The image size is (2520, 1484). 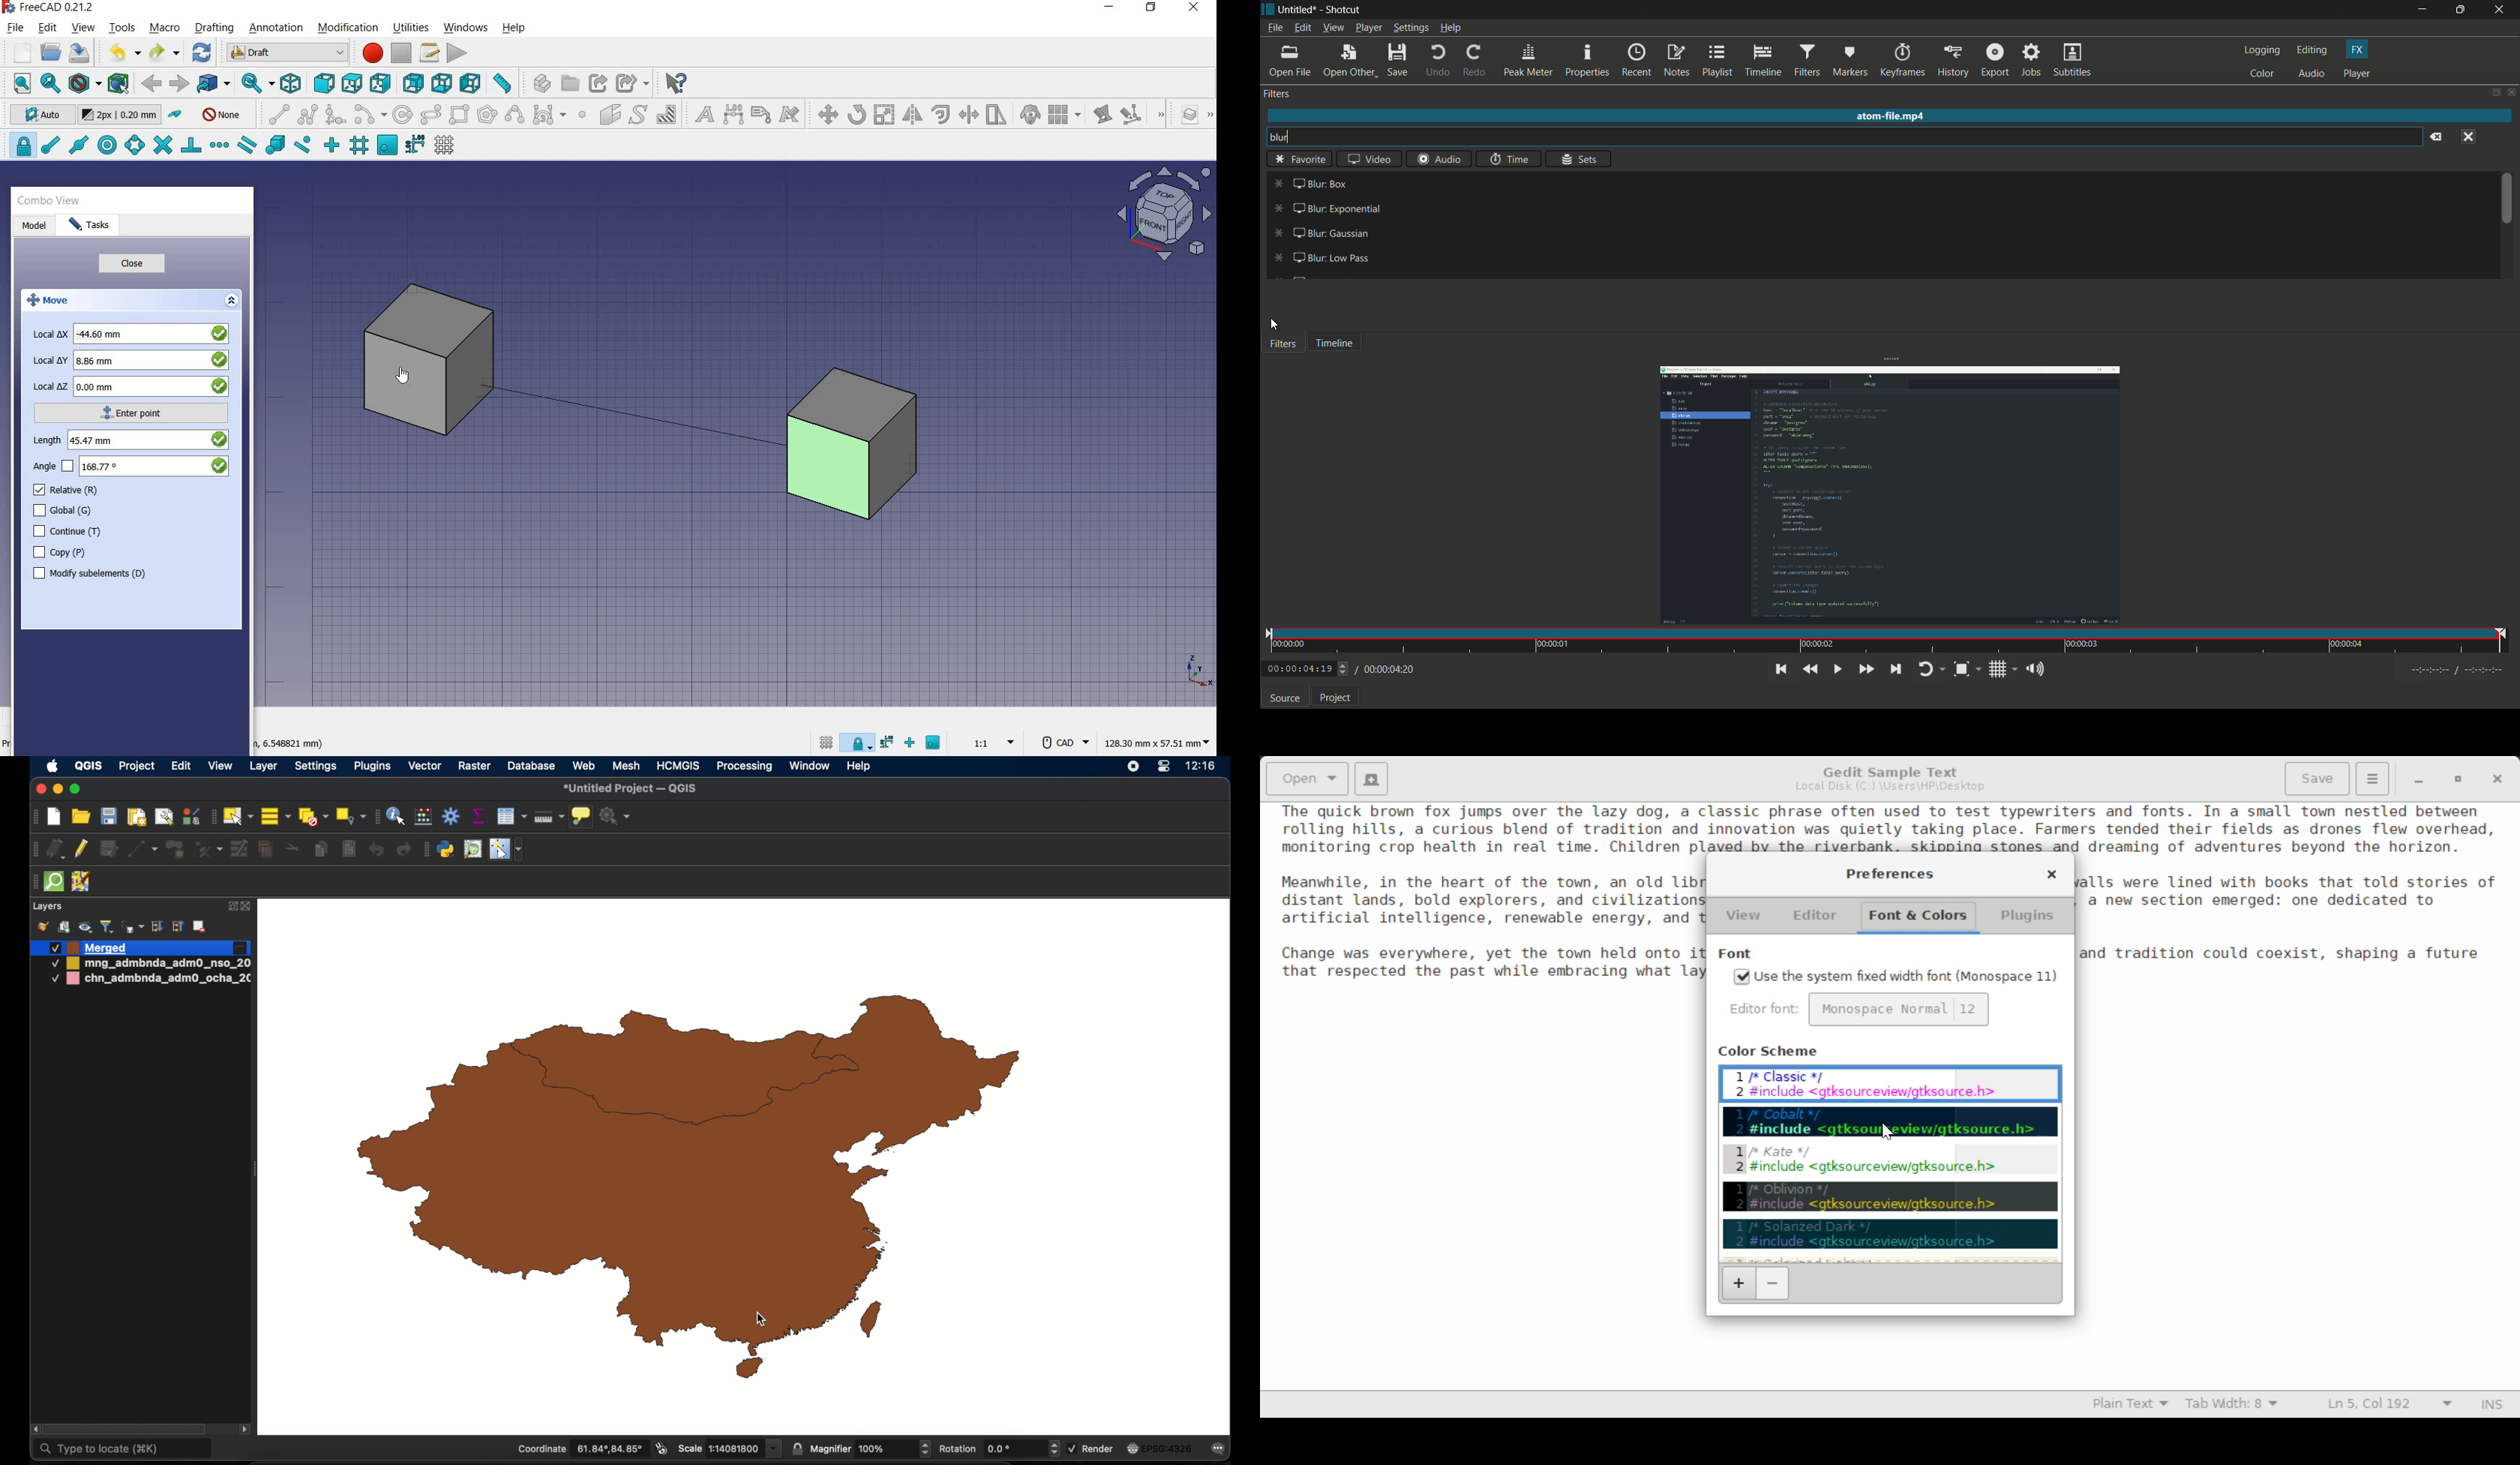 I want to click on offset, so click(x=941, y=114).